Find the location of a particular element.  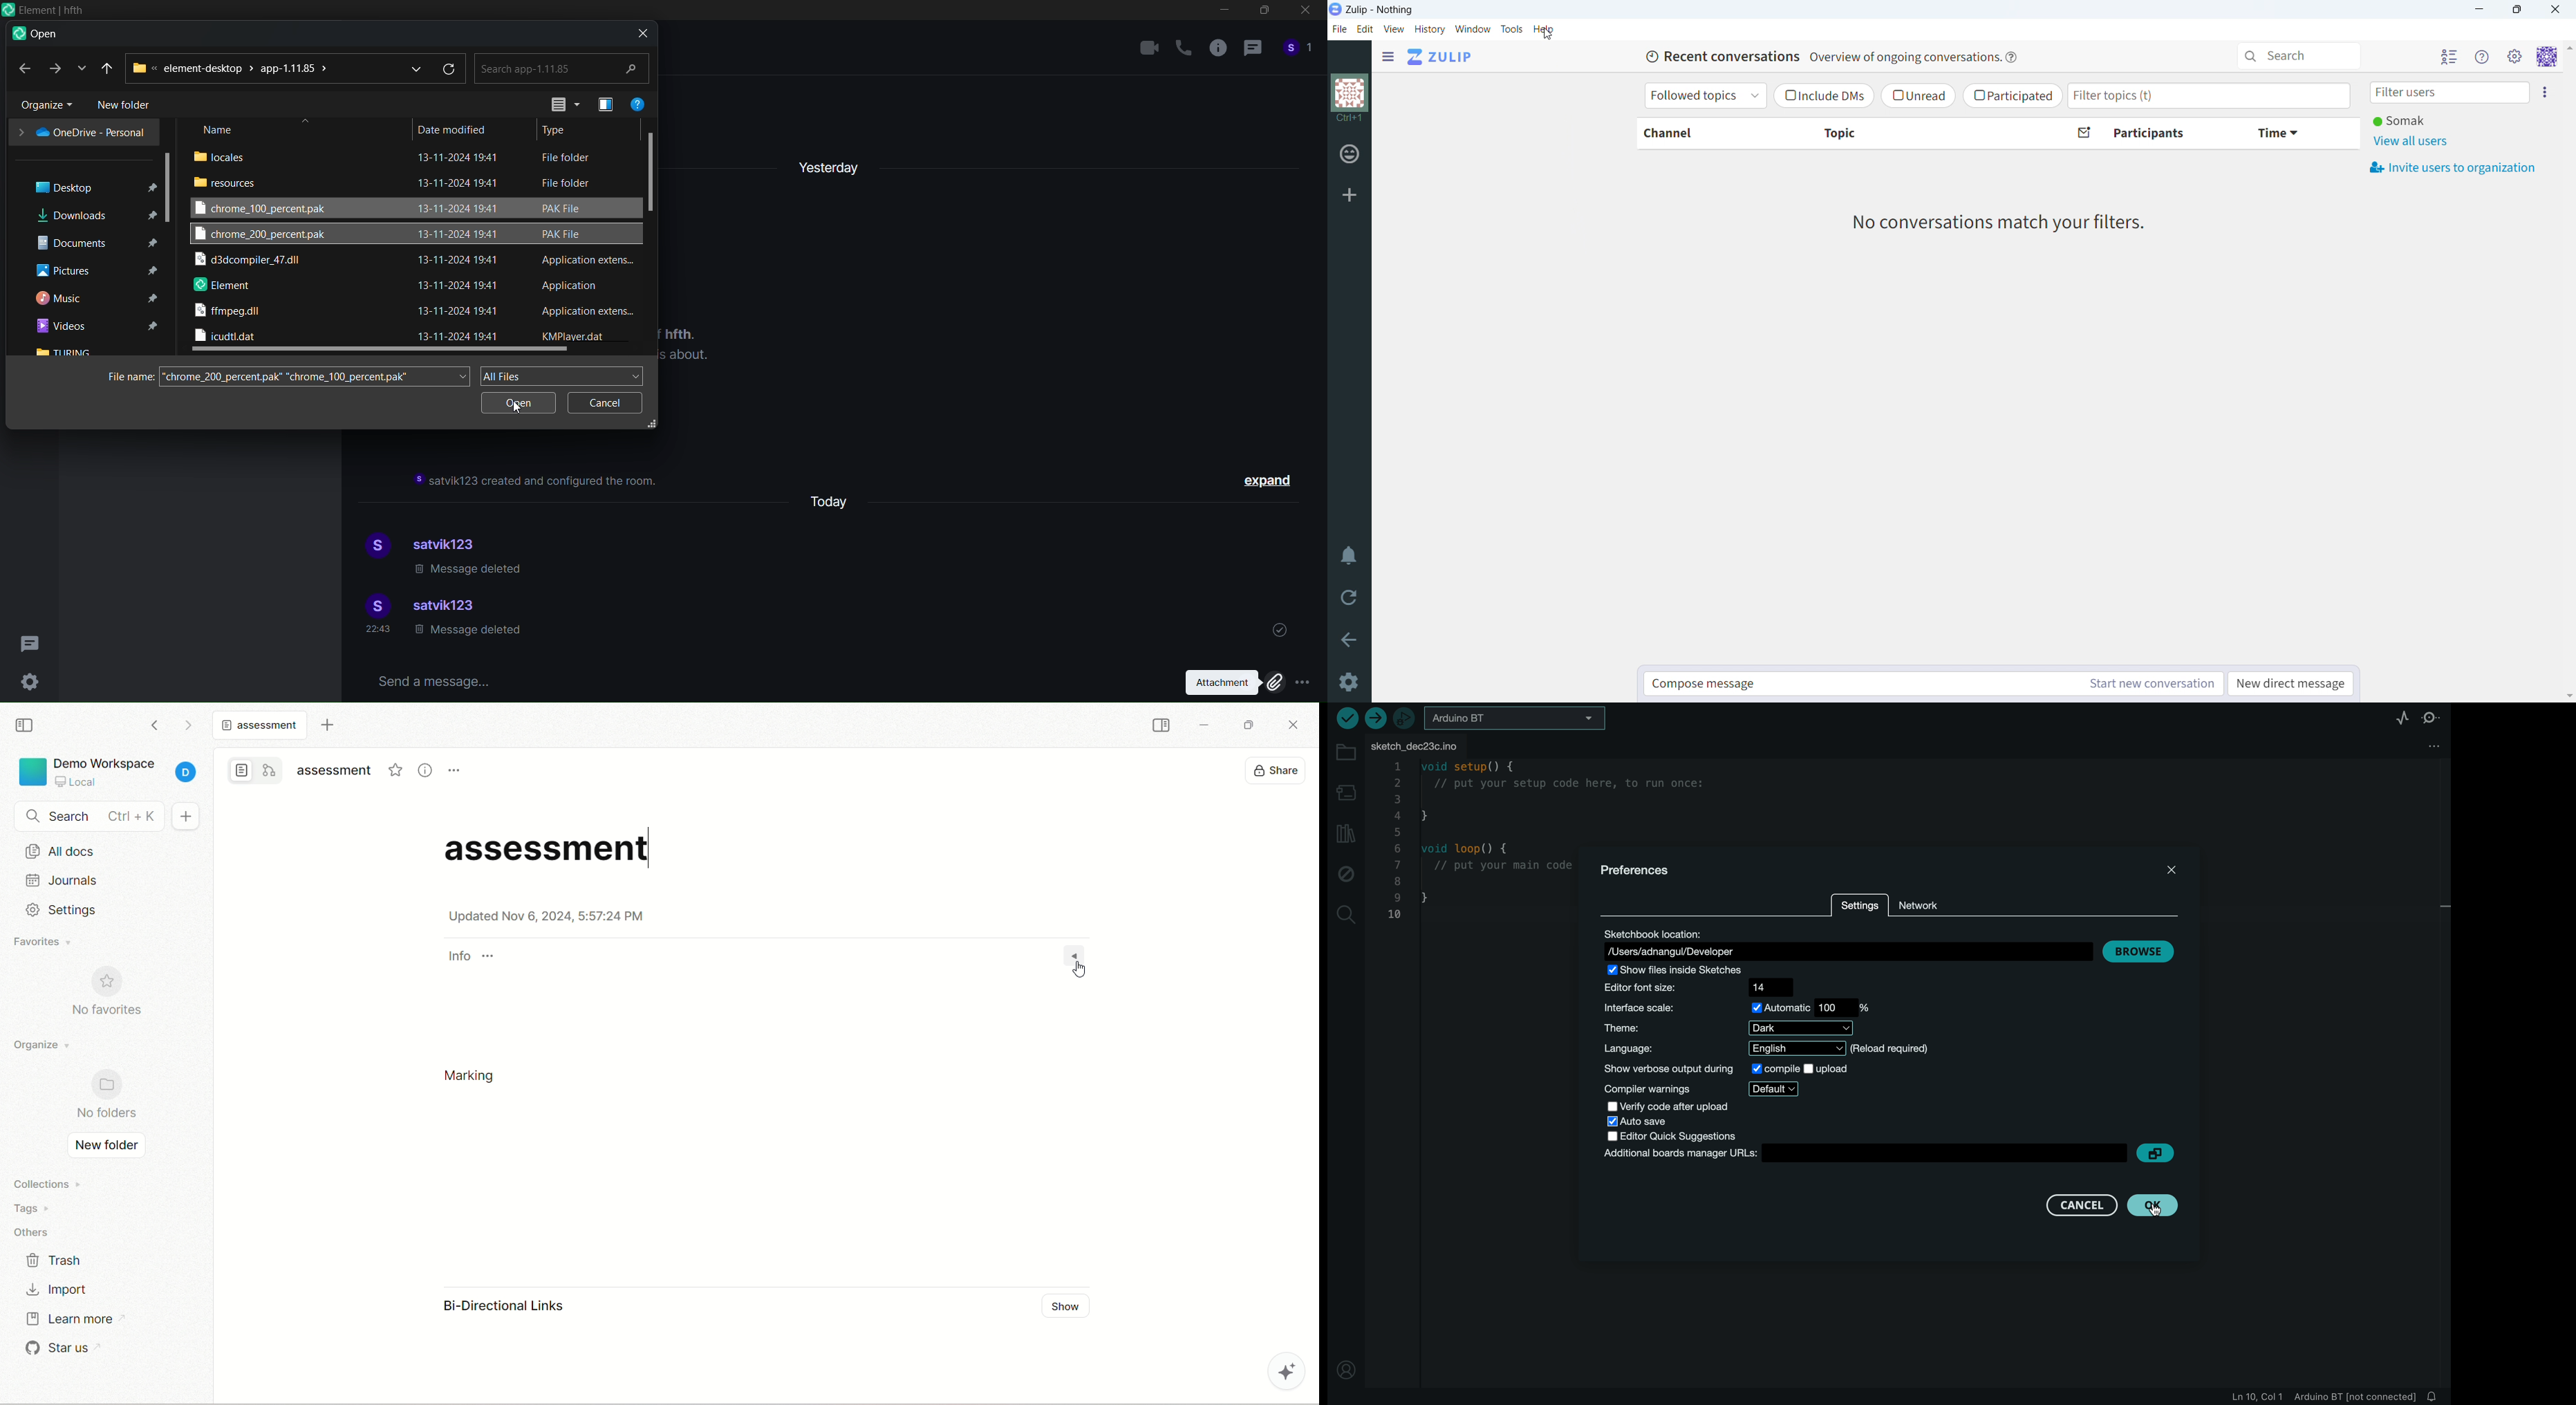

edit is located at coordinates (1366, 29).